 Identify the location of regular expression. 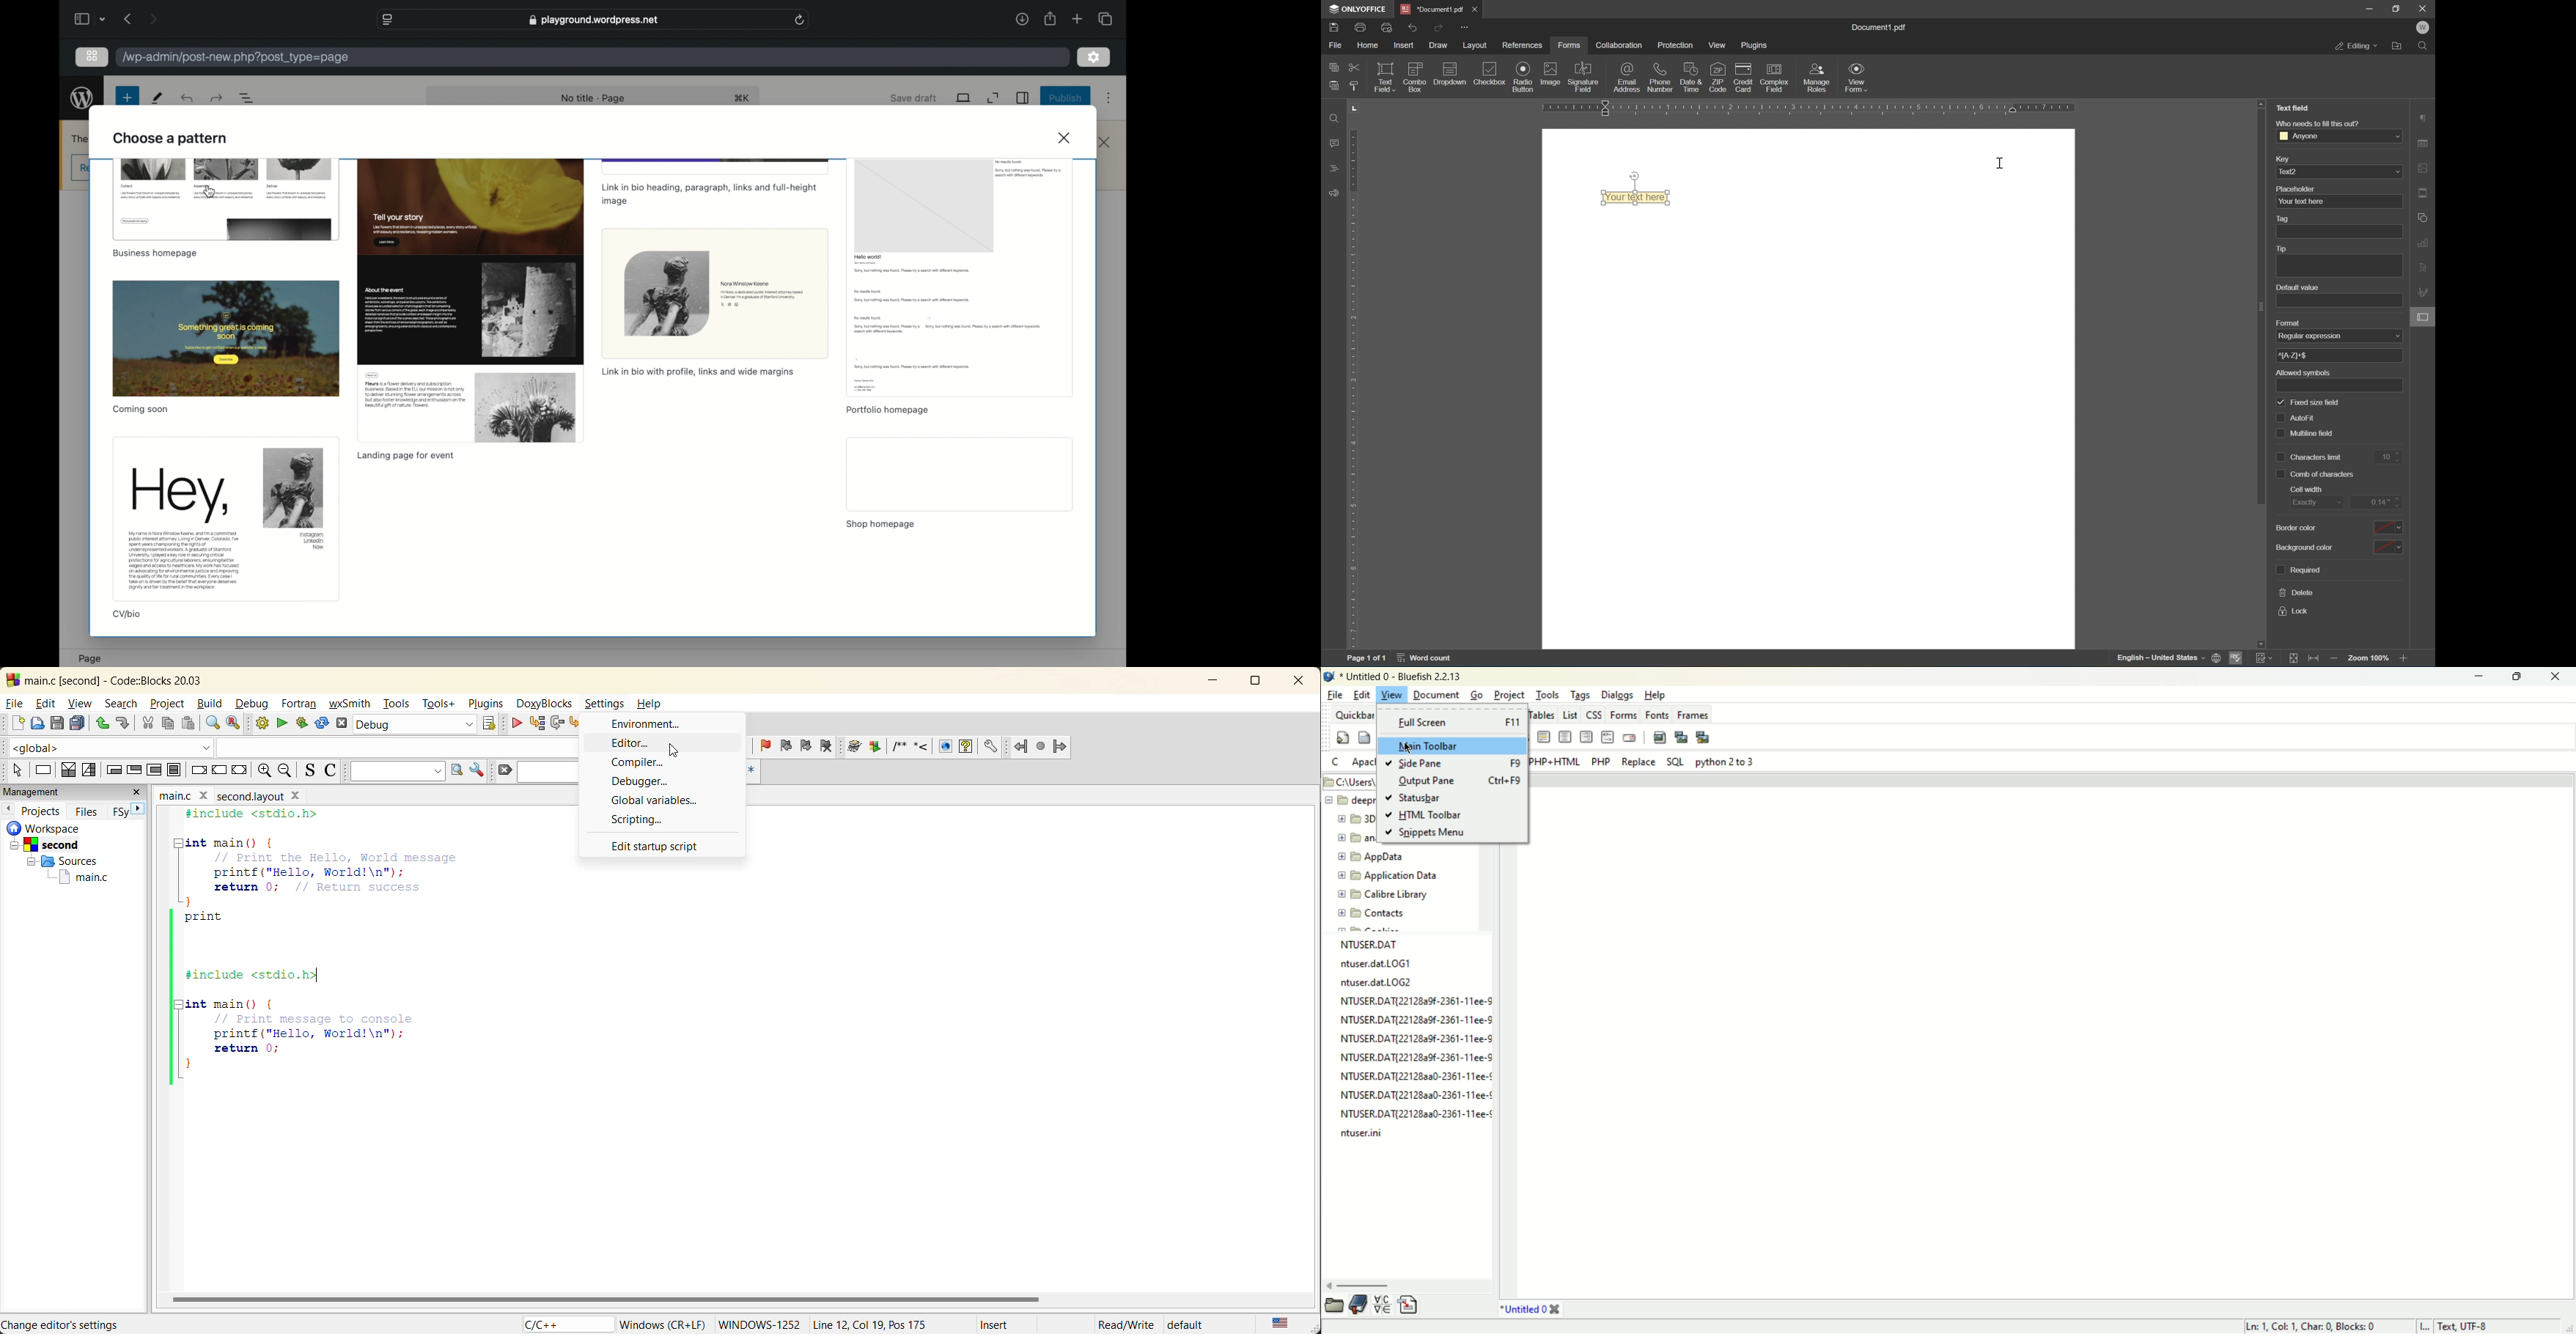
(2313, 337).